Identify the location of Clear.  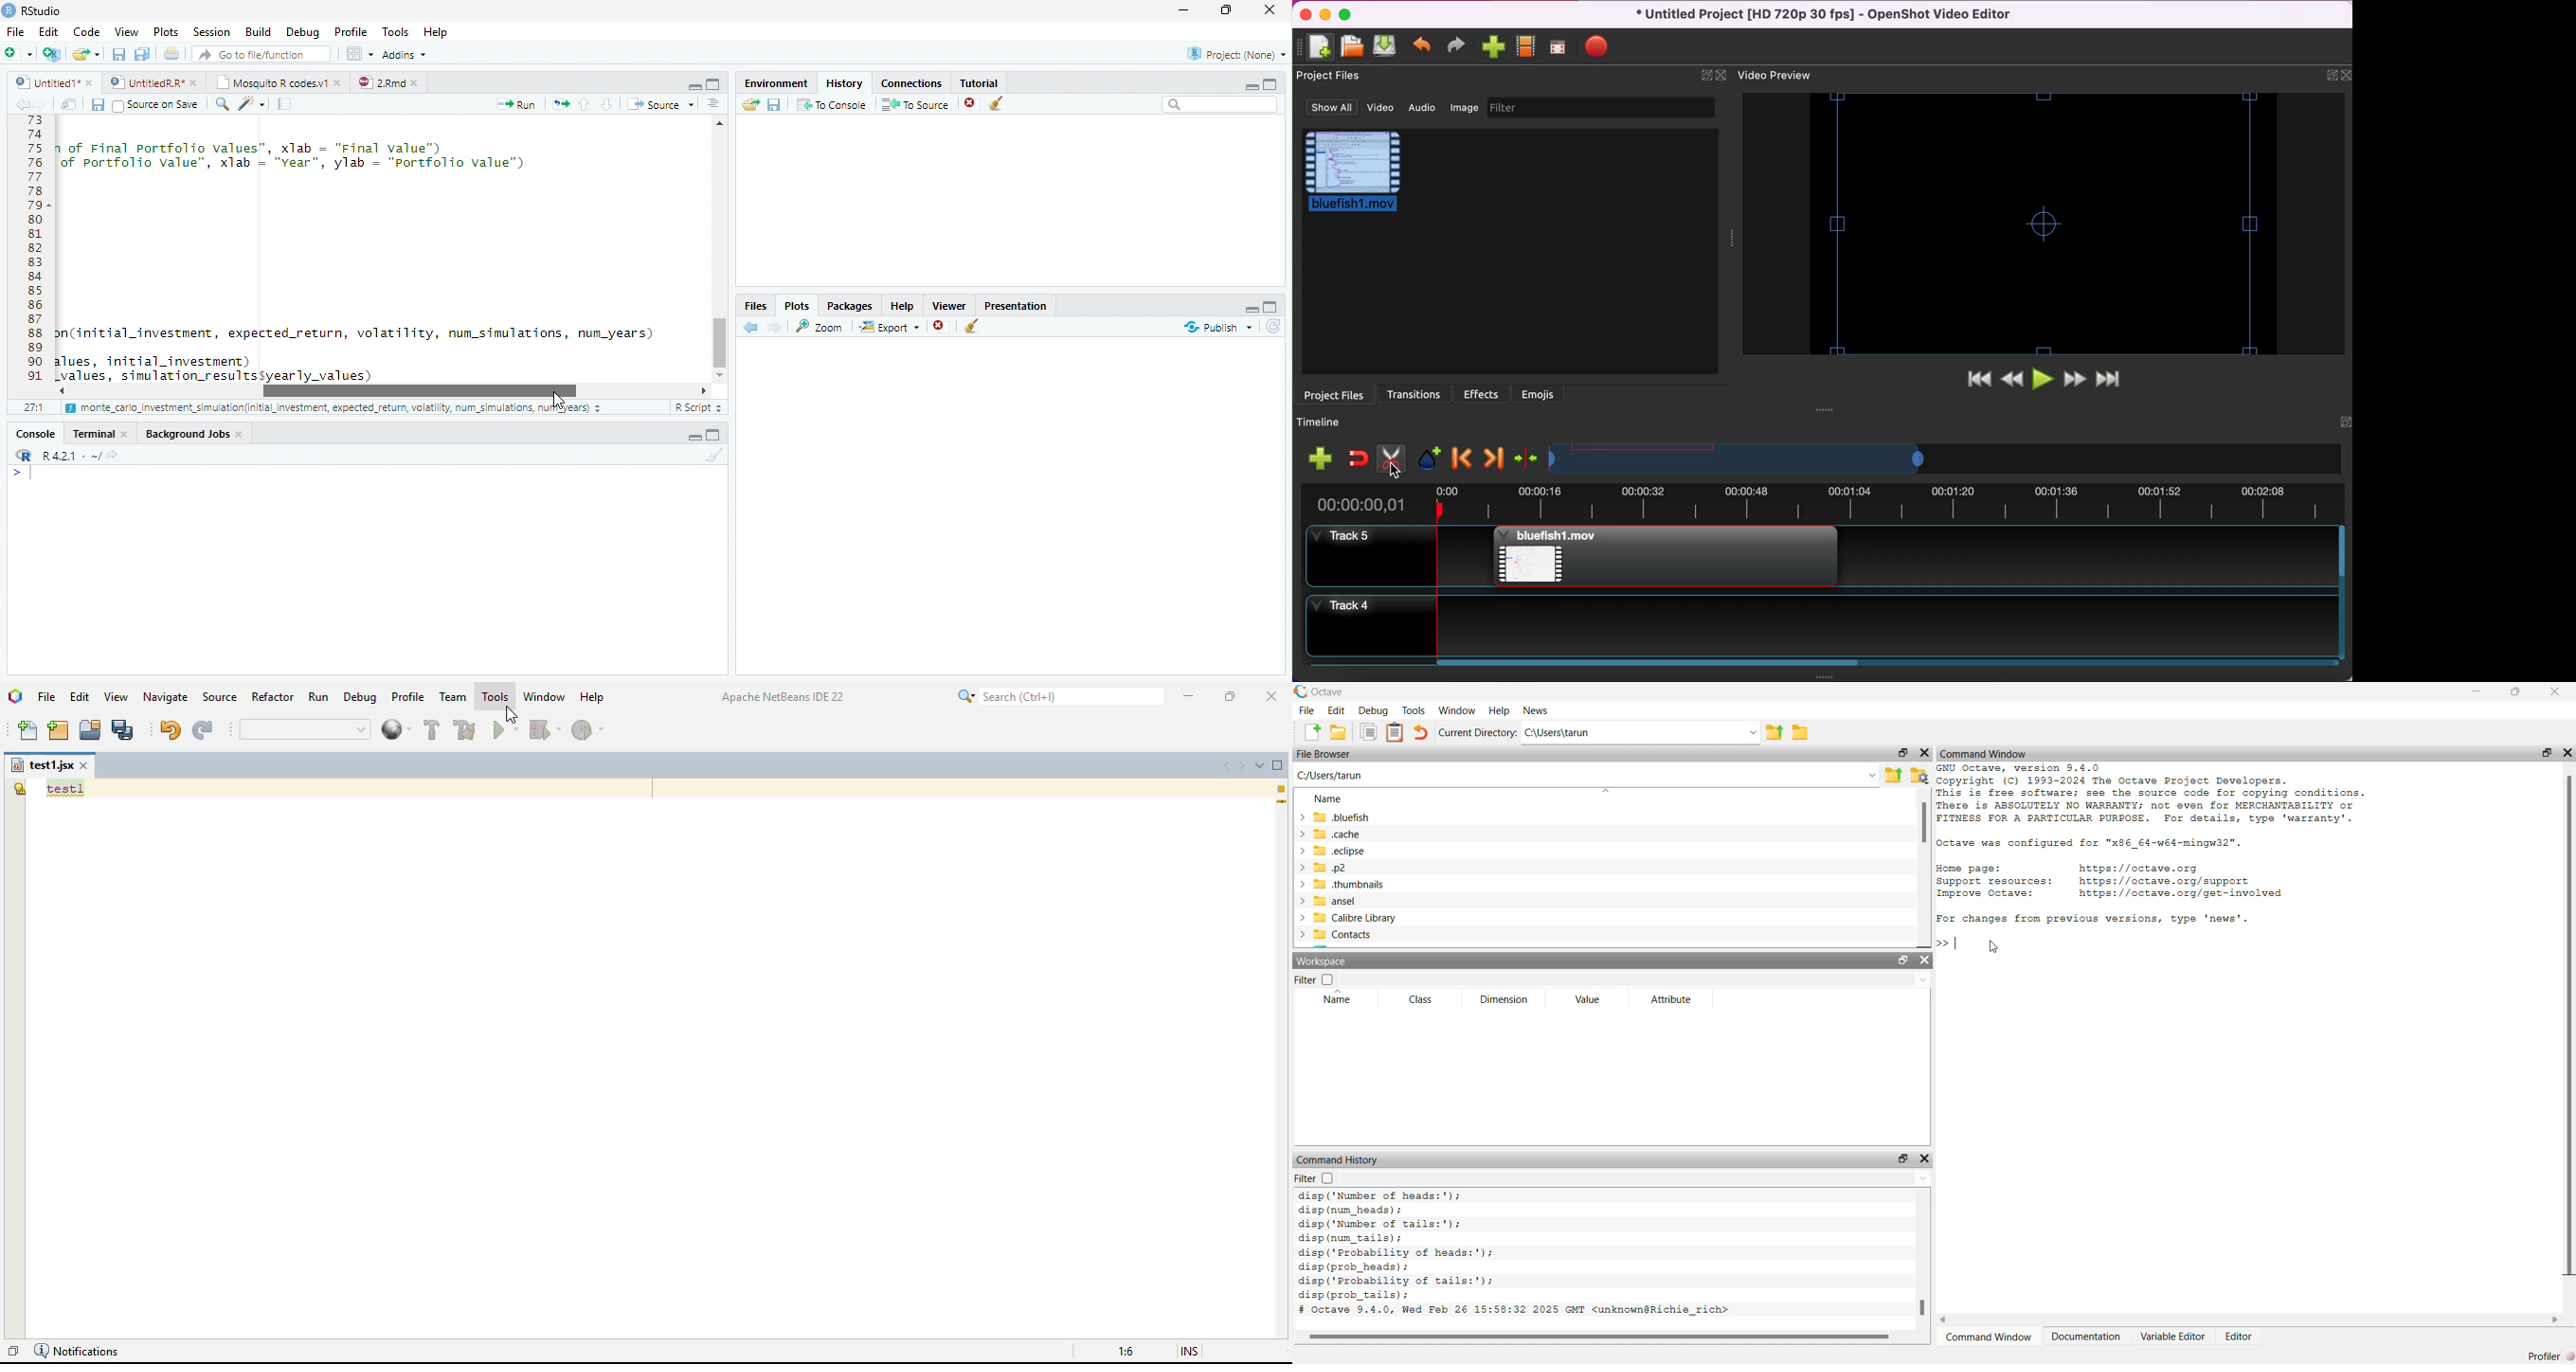
(712, 456).